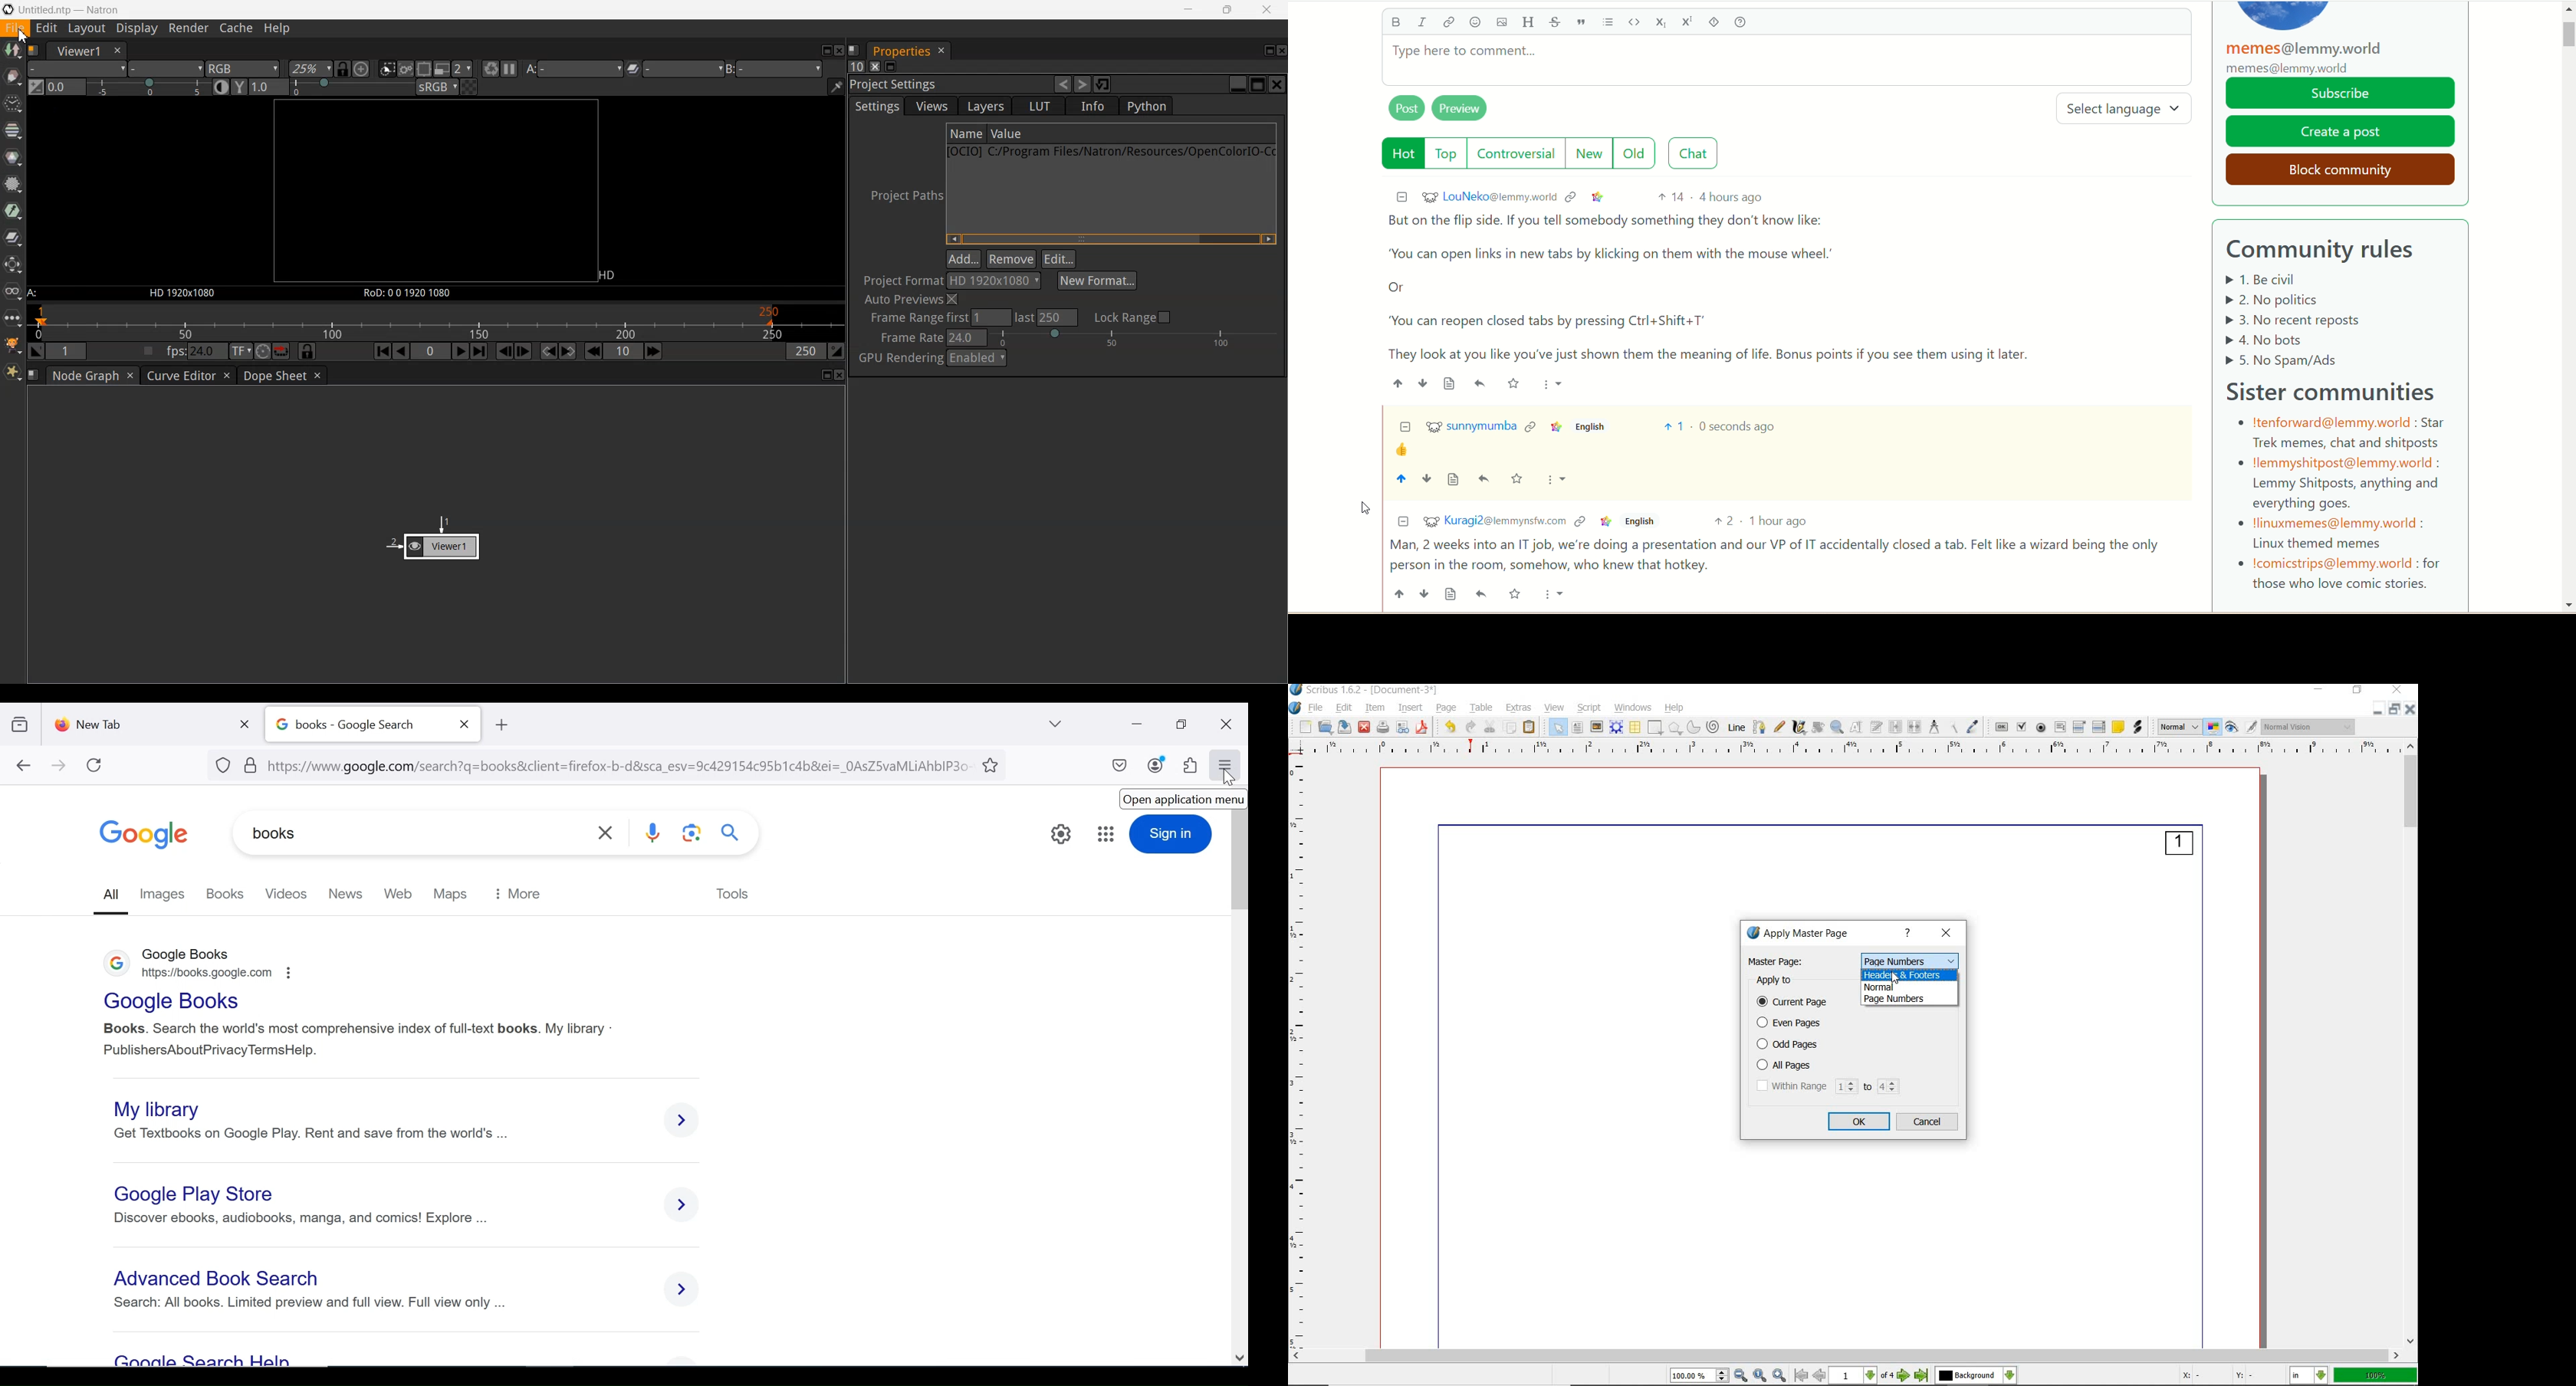  Describe the element at coordinates (1634, 709) in the screenshot. I see `windows` at that location.